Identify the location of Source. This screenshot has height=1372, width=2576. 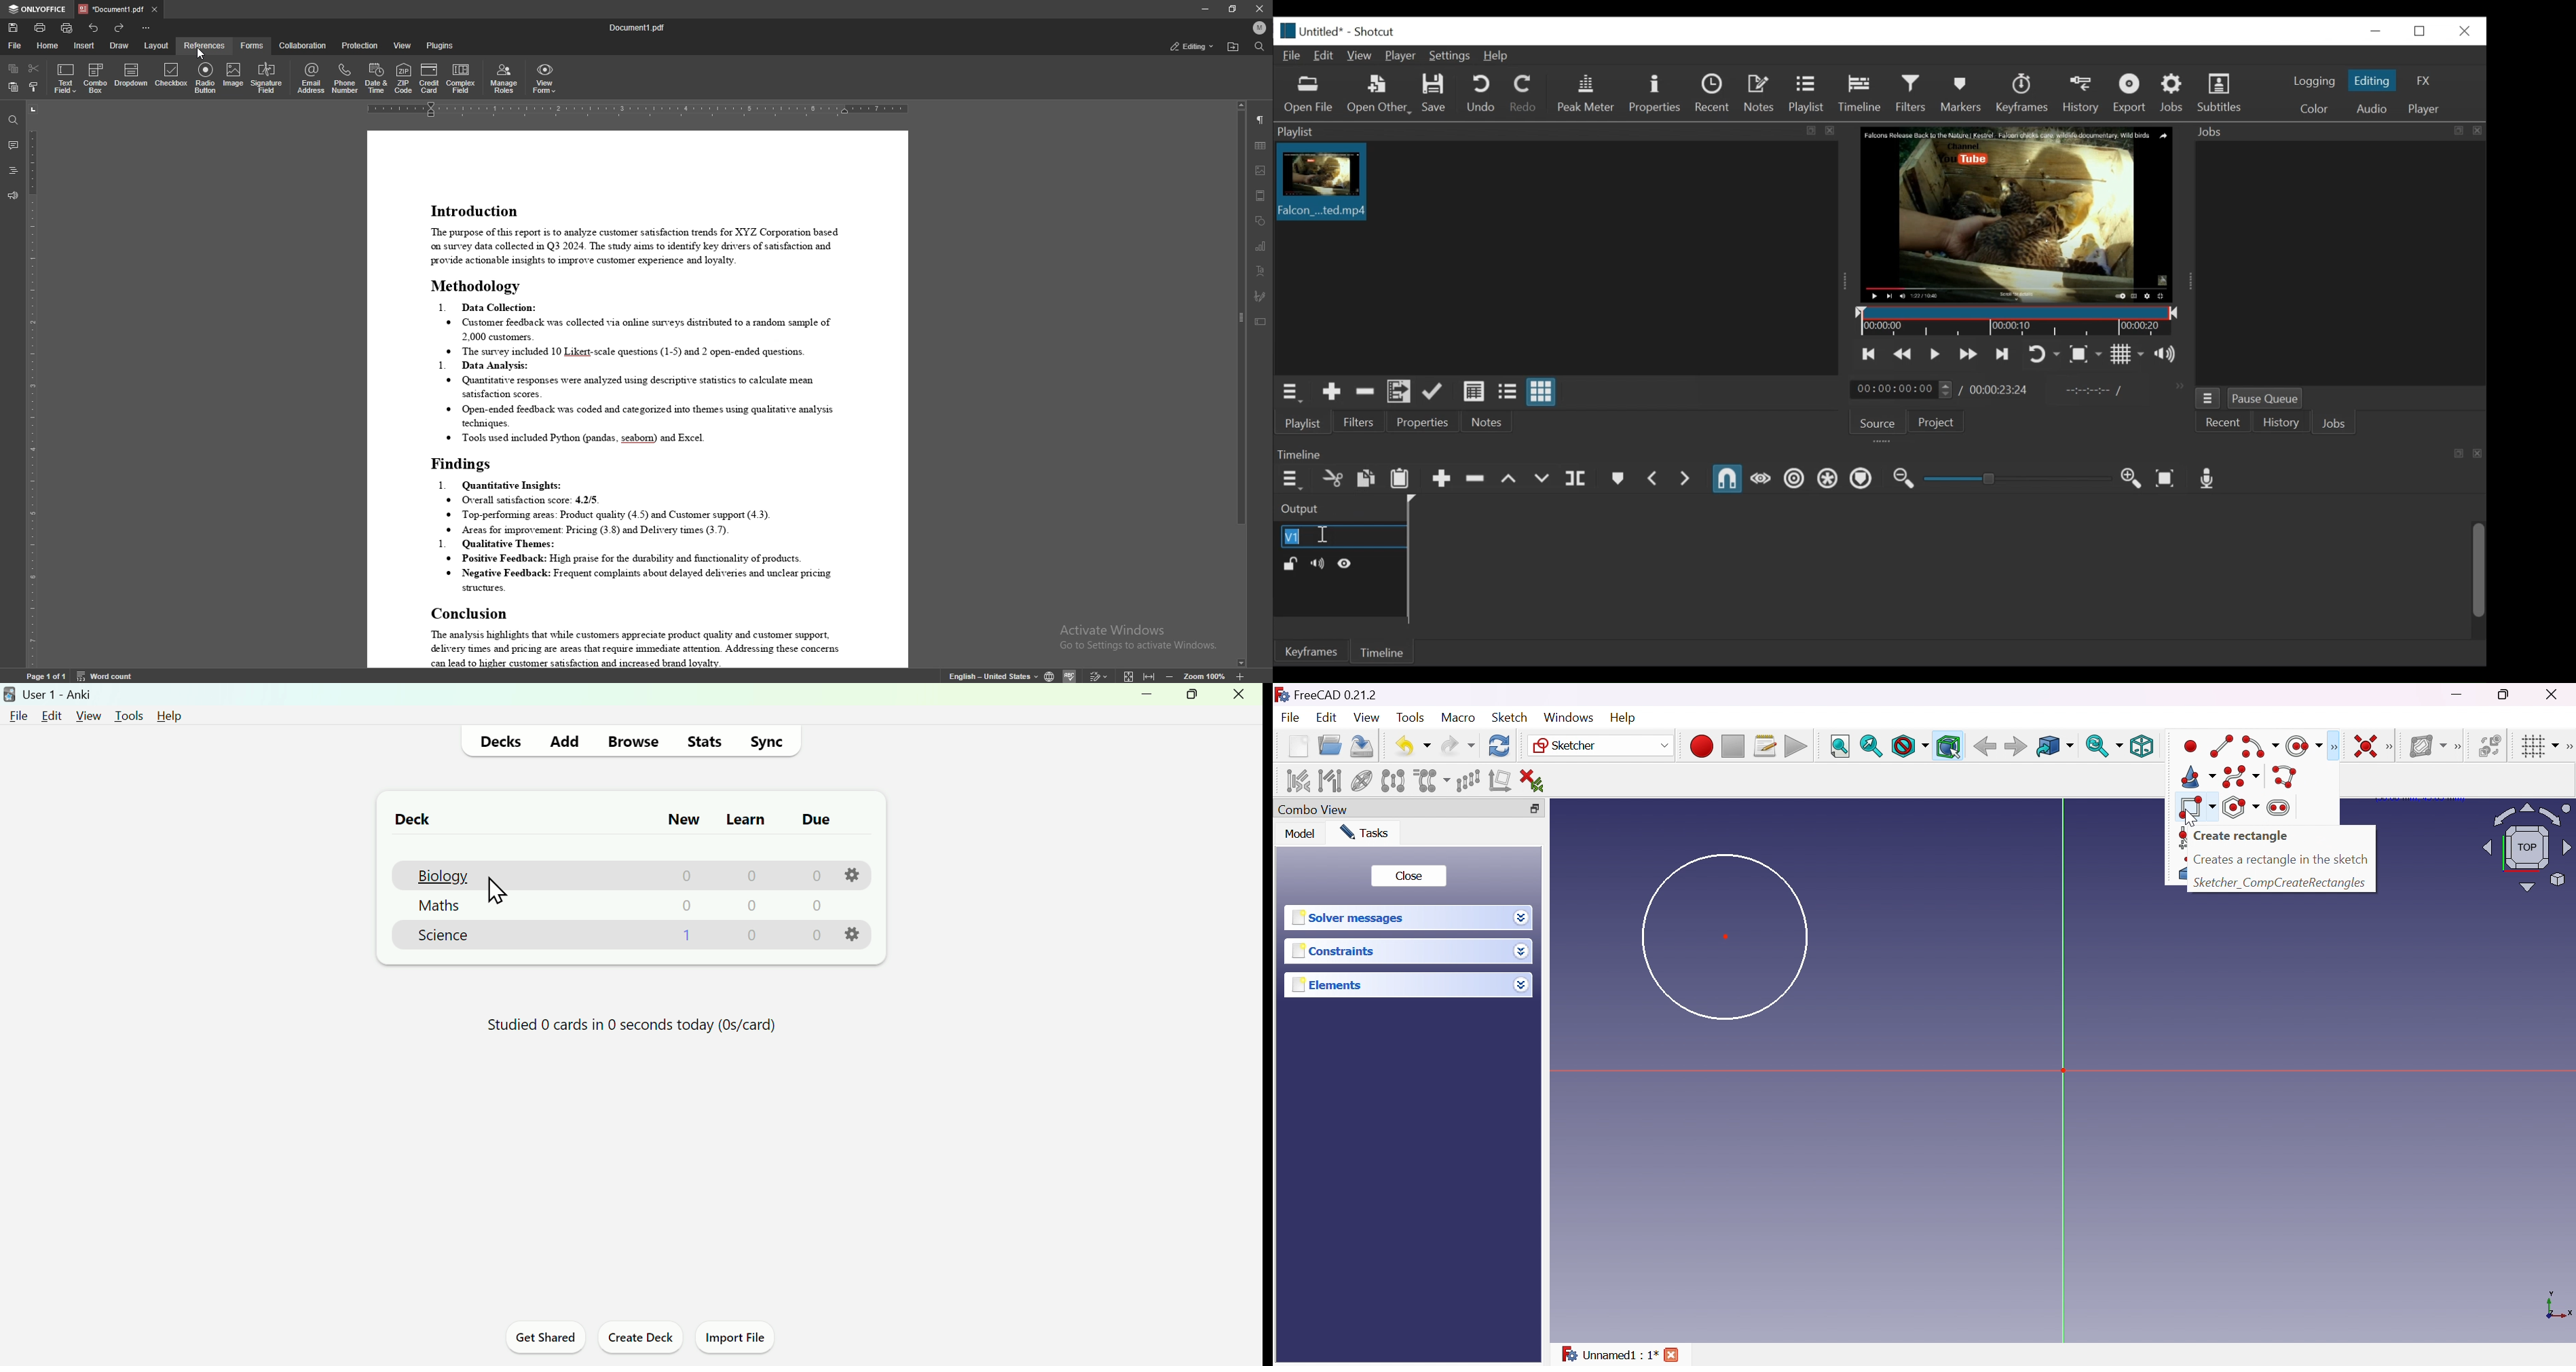
(1875, 422).